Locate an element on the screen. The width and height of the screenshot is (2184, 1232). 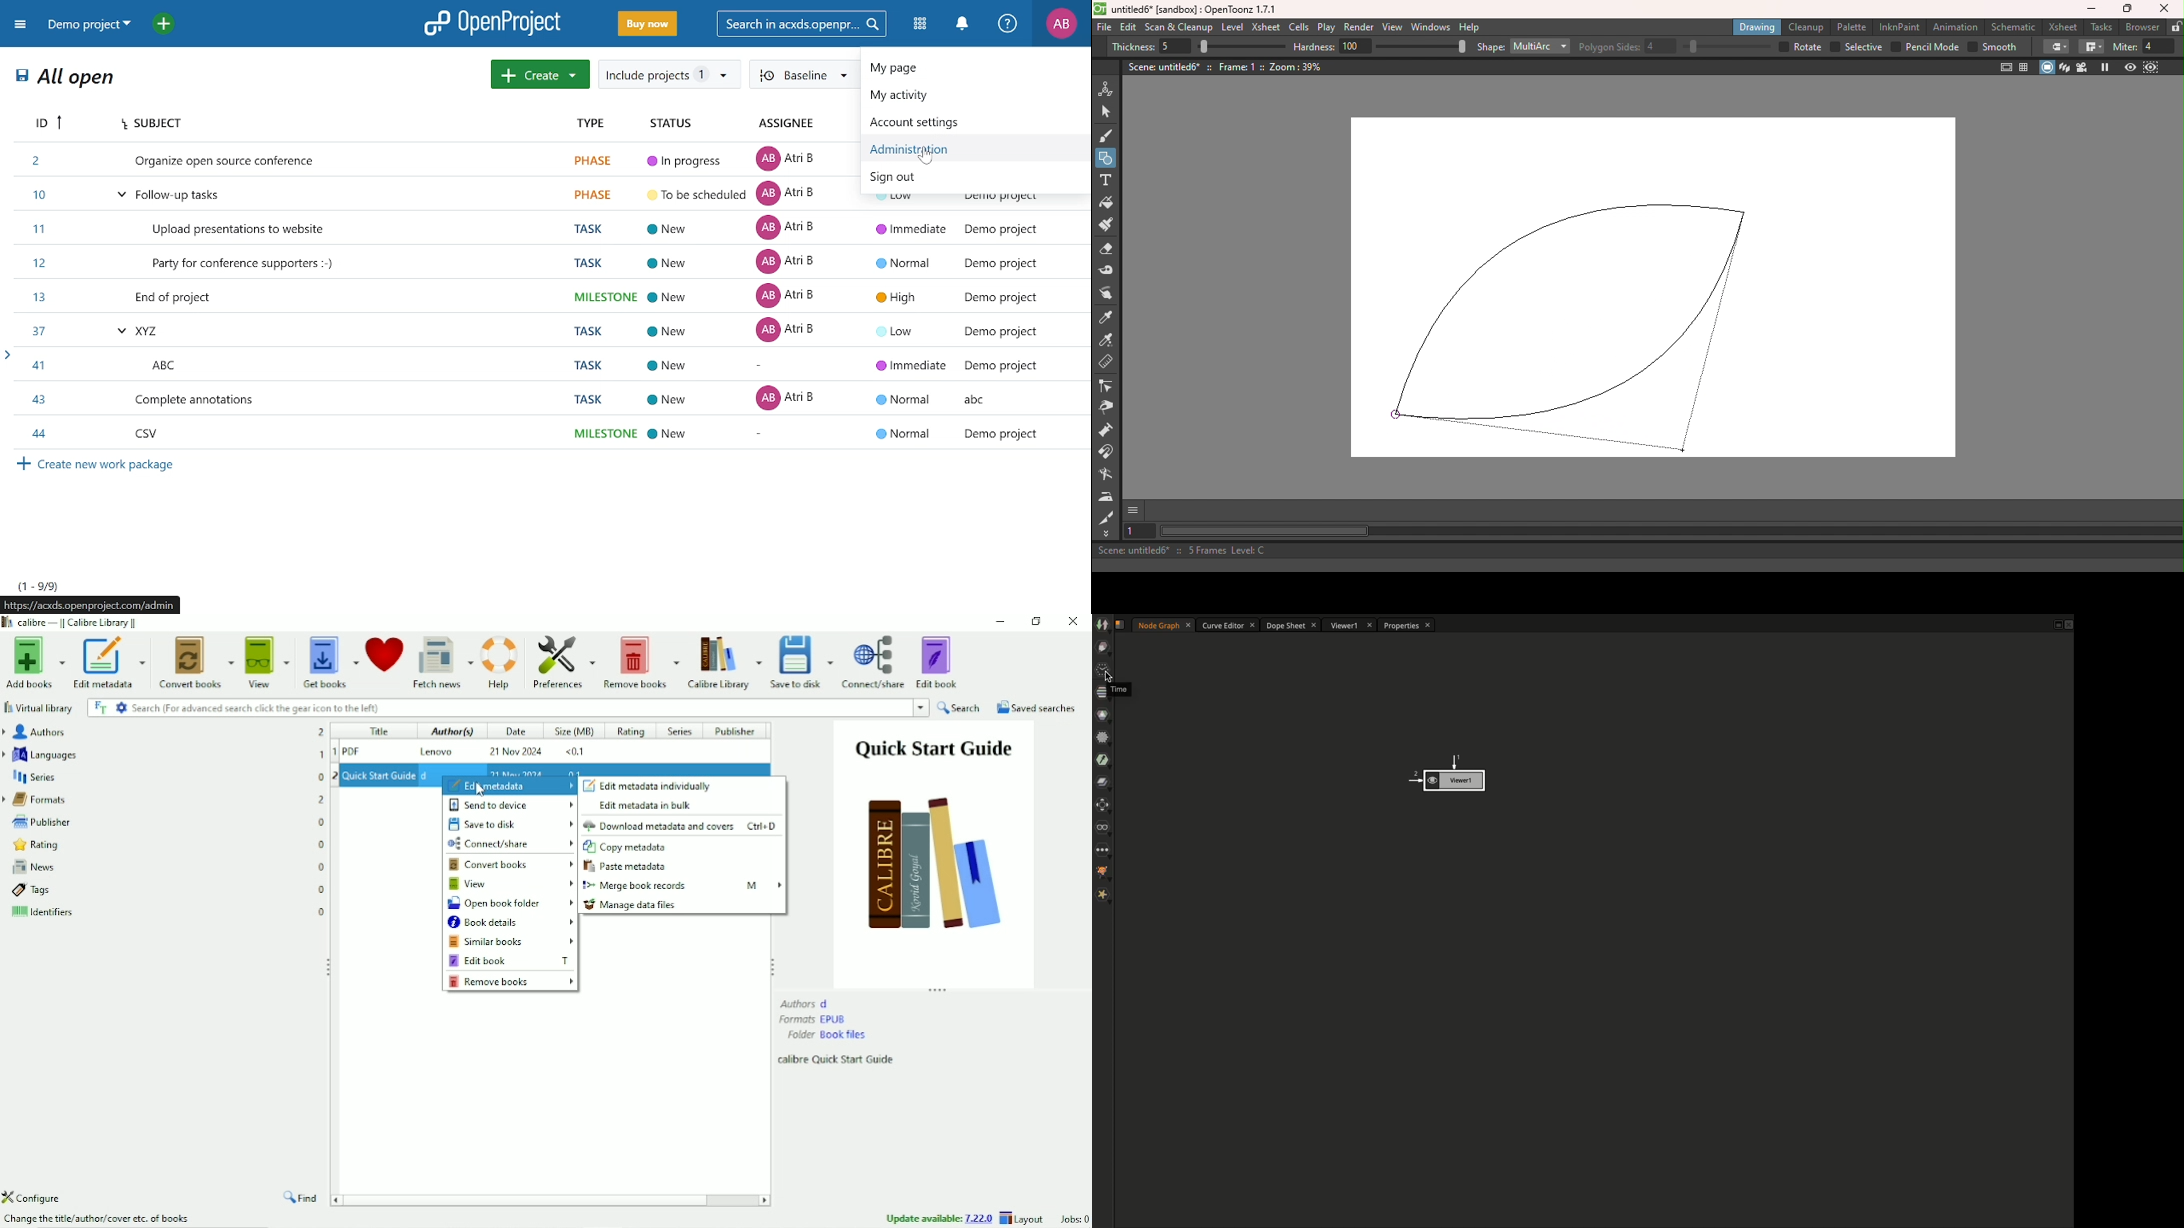
Edit metadata is located at coordinates (509, 786).